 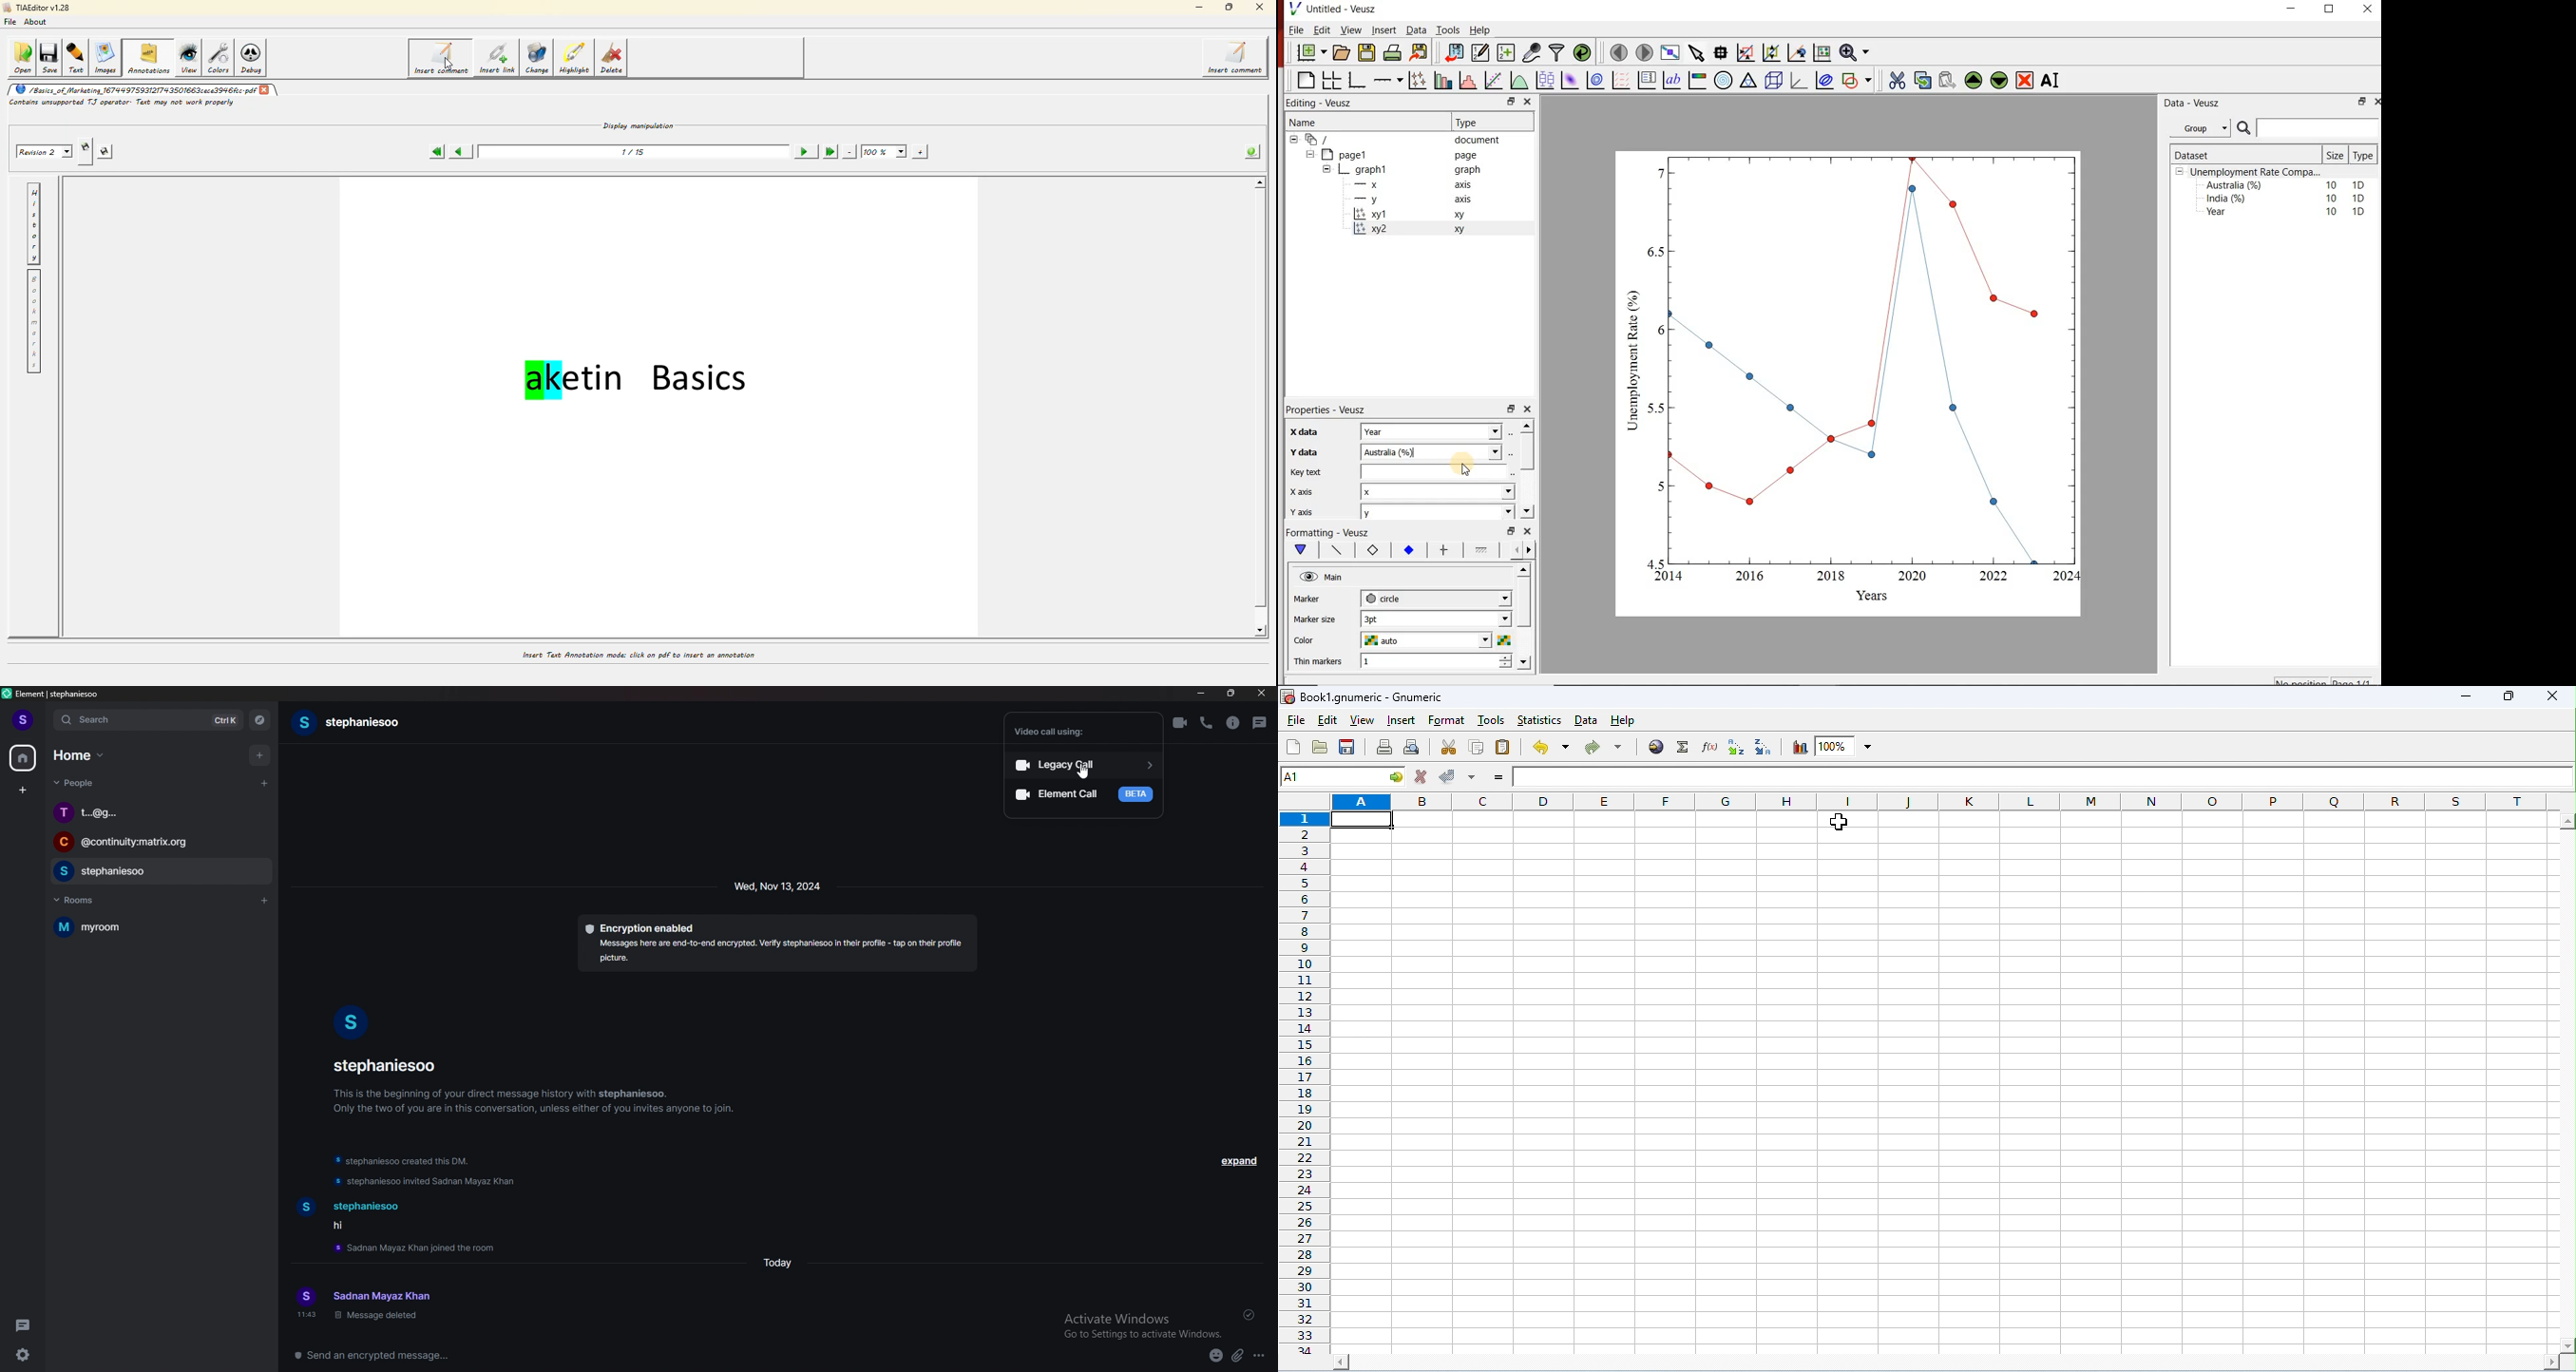 I want to click on accept multiple changes, so click(x=1473, y=778).